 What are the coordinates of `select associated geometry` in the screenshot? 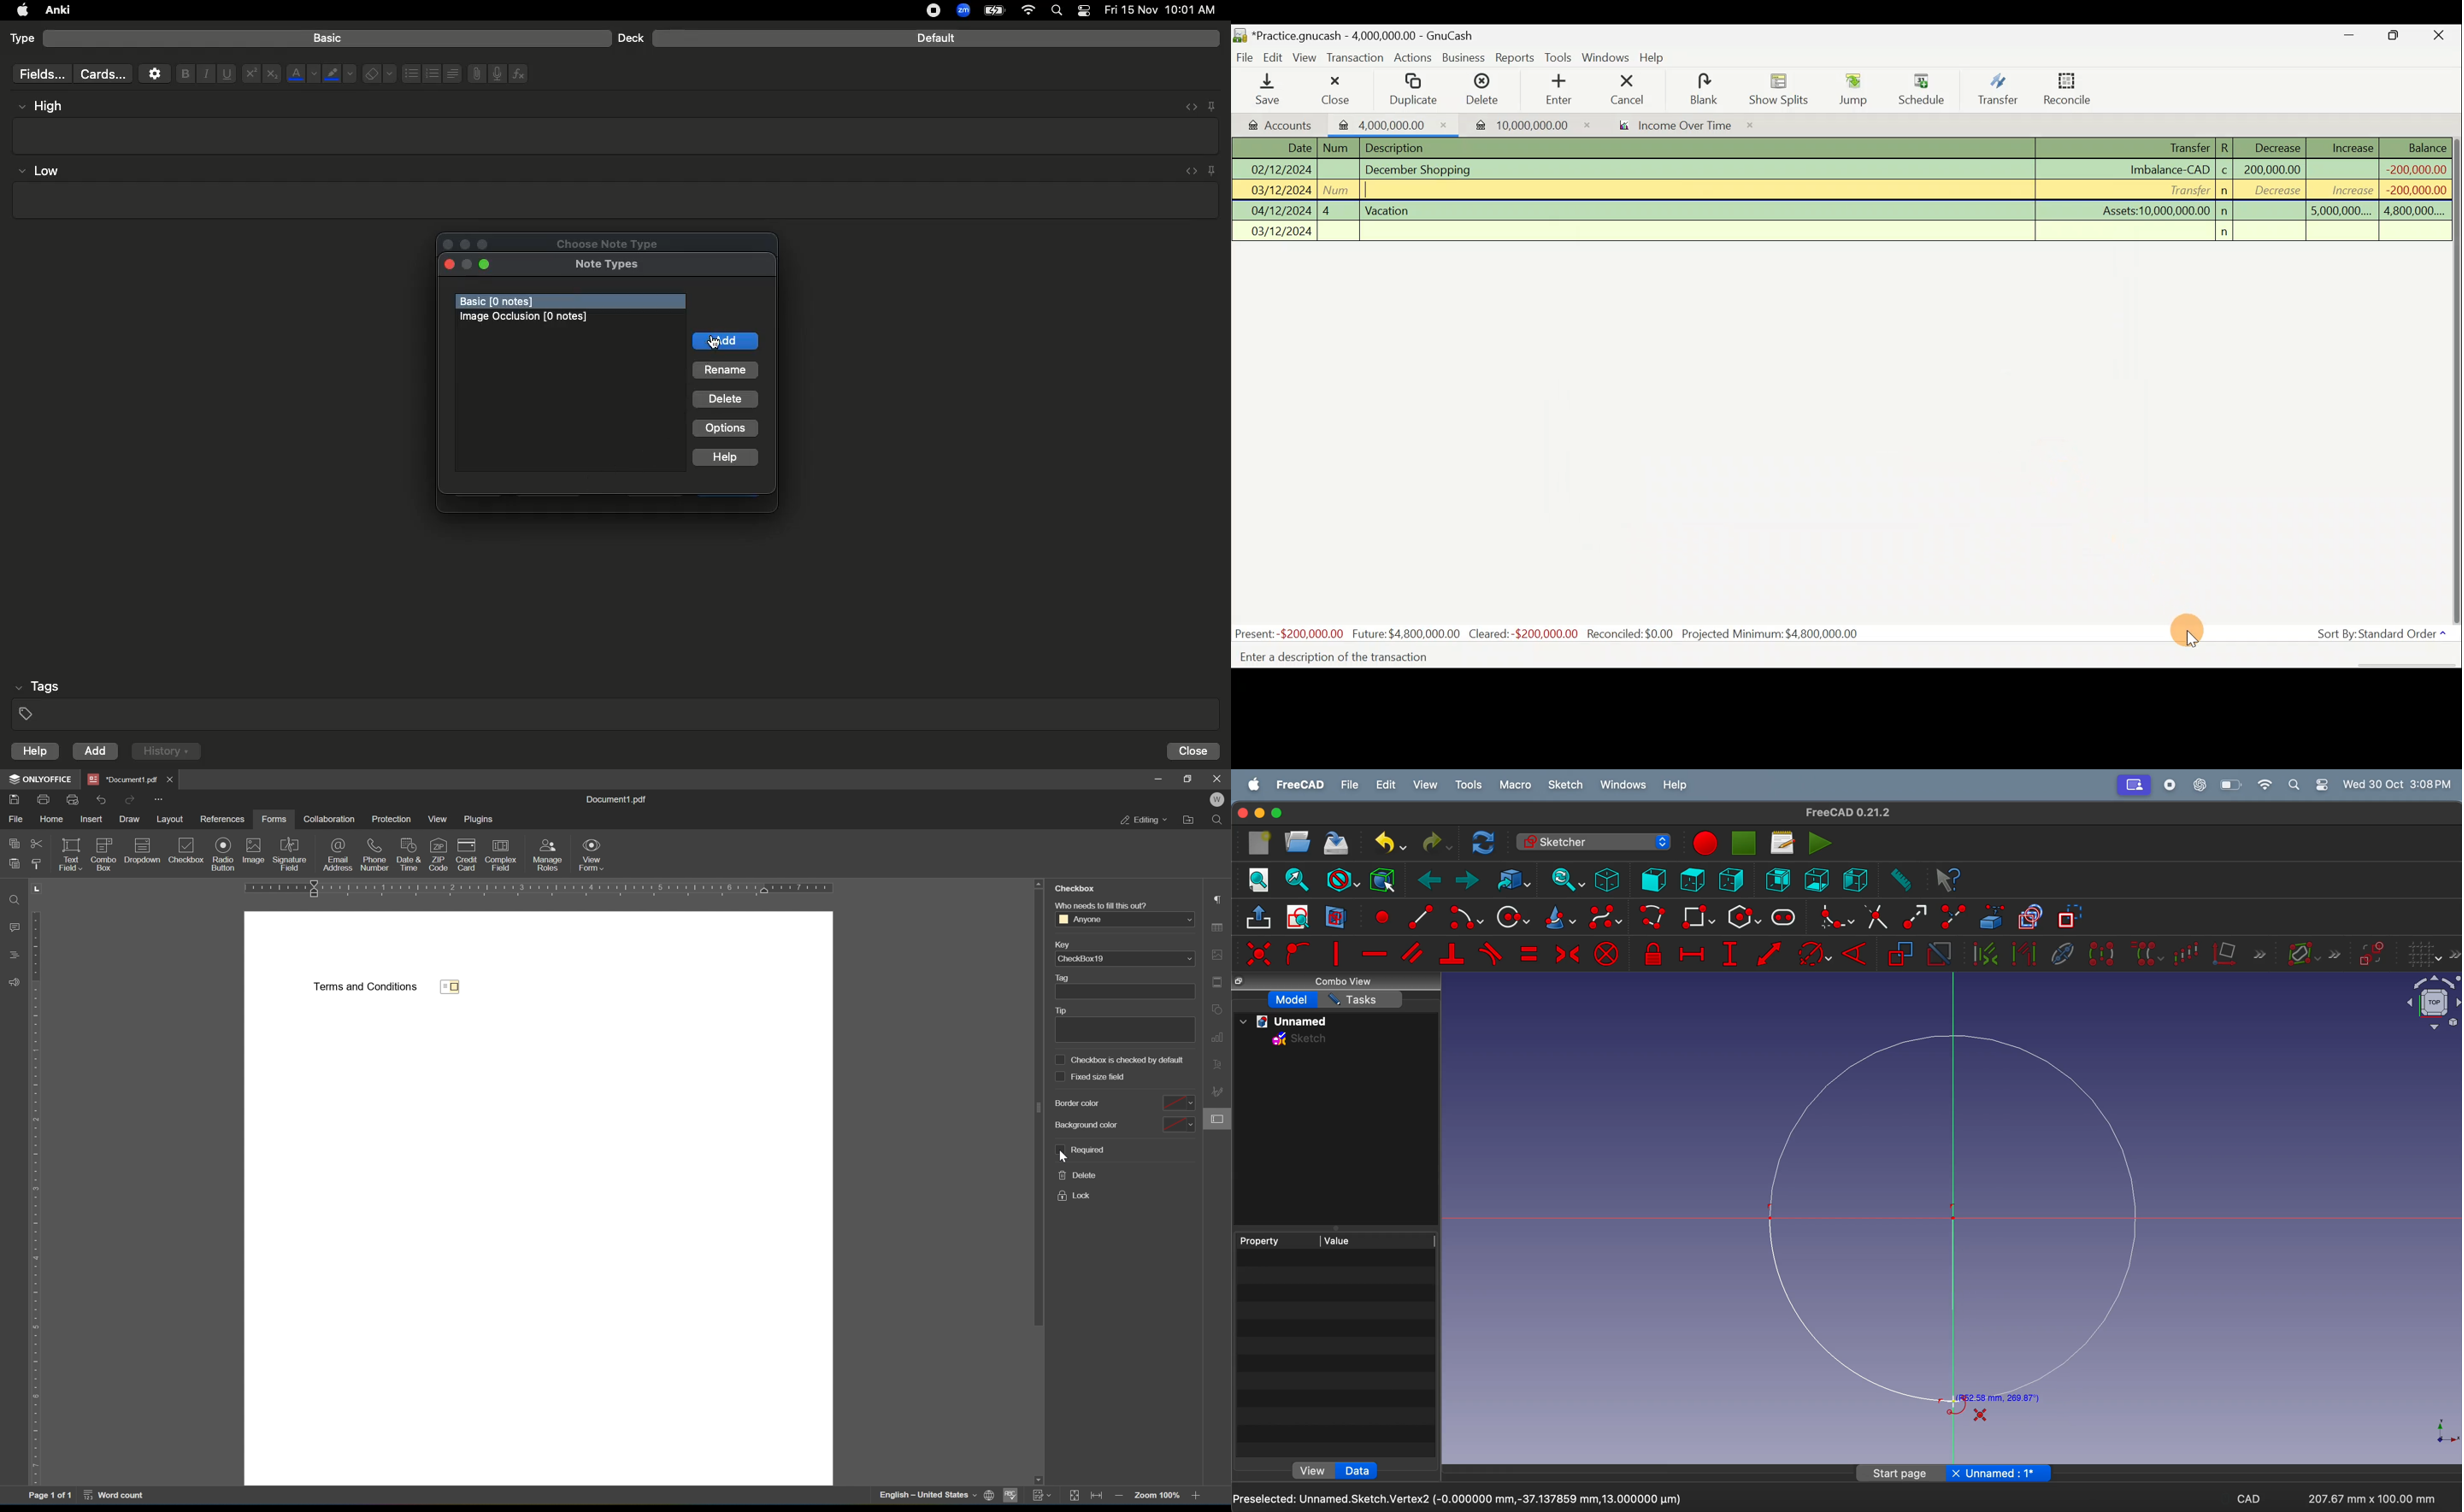 It's located at (2024, 955).